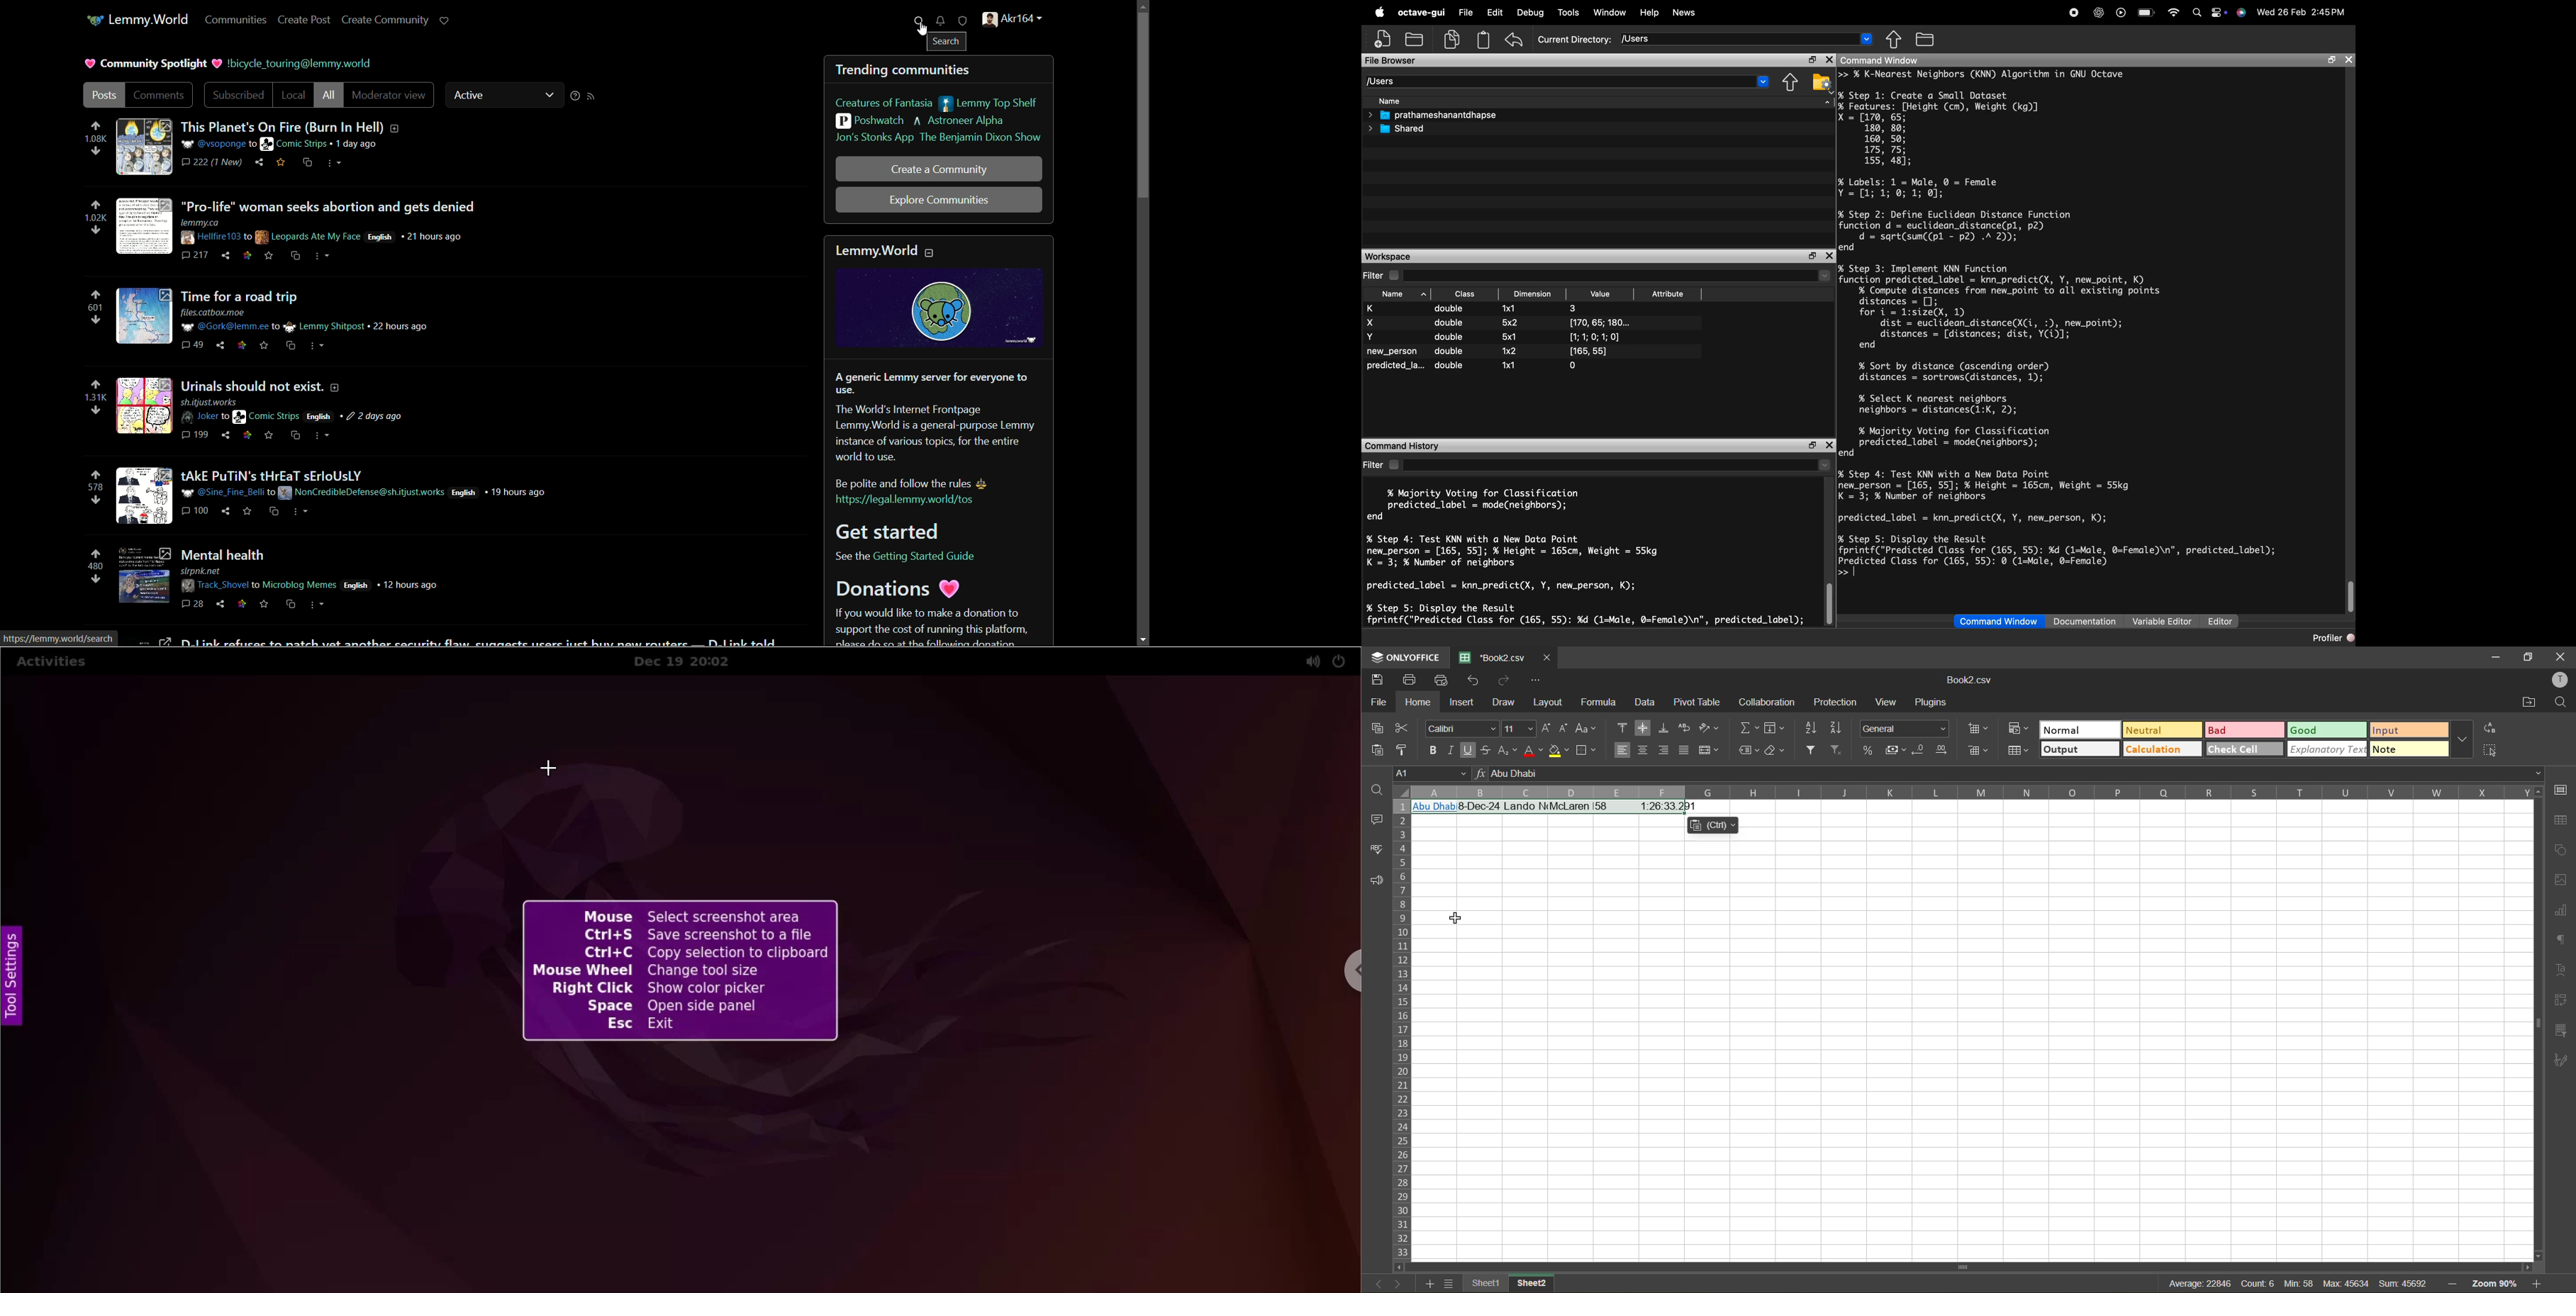 This screenshot has width=2576, height=1316. Describe the element at coordinates (94, 488) in the screenshot. I see `number of votes` at that location.